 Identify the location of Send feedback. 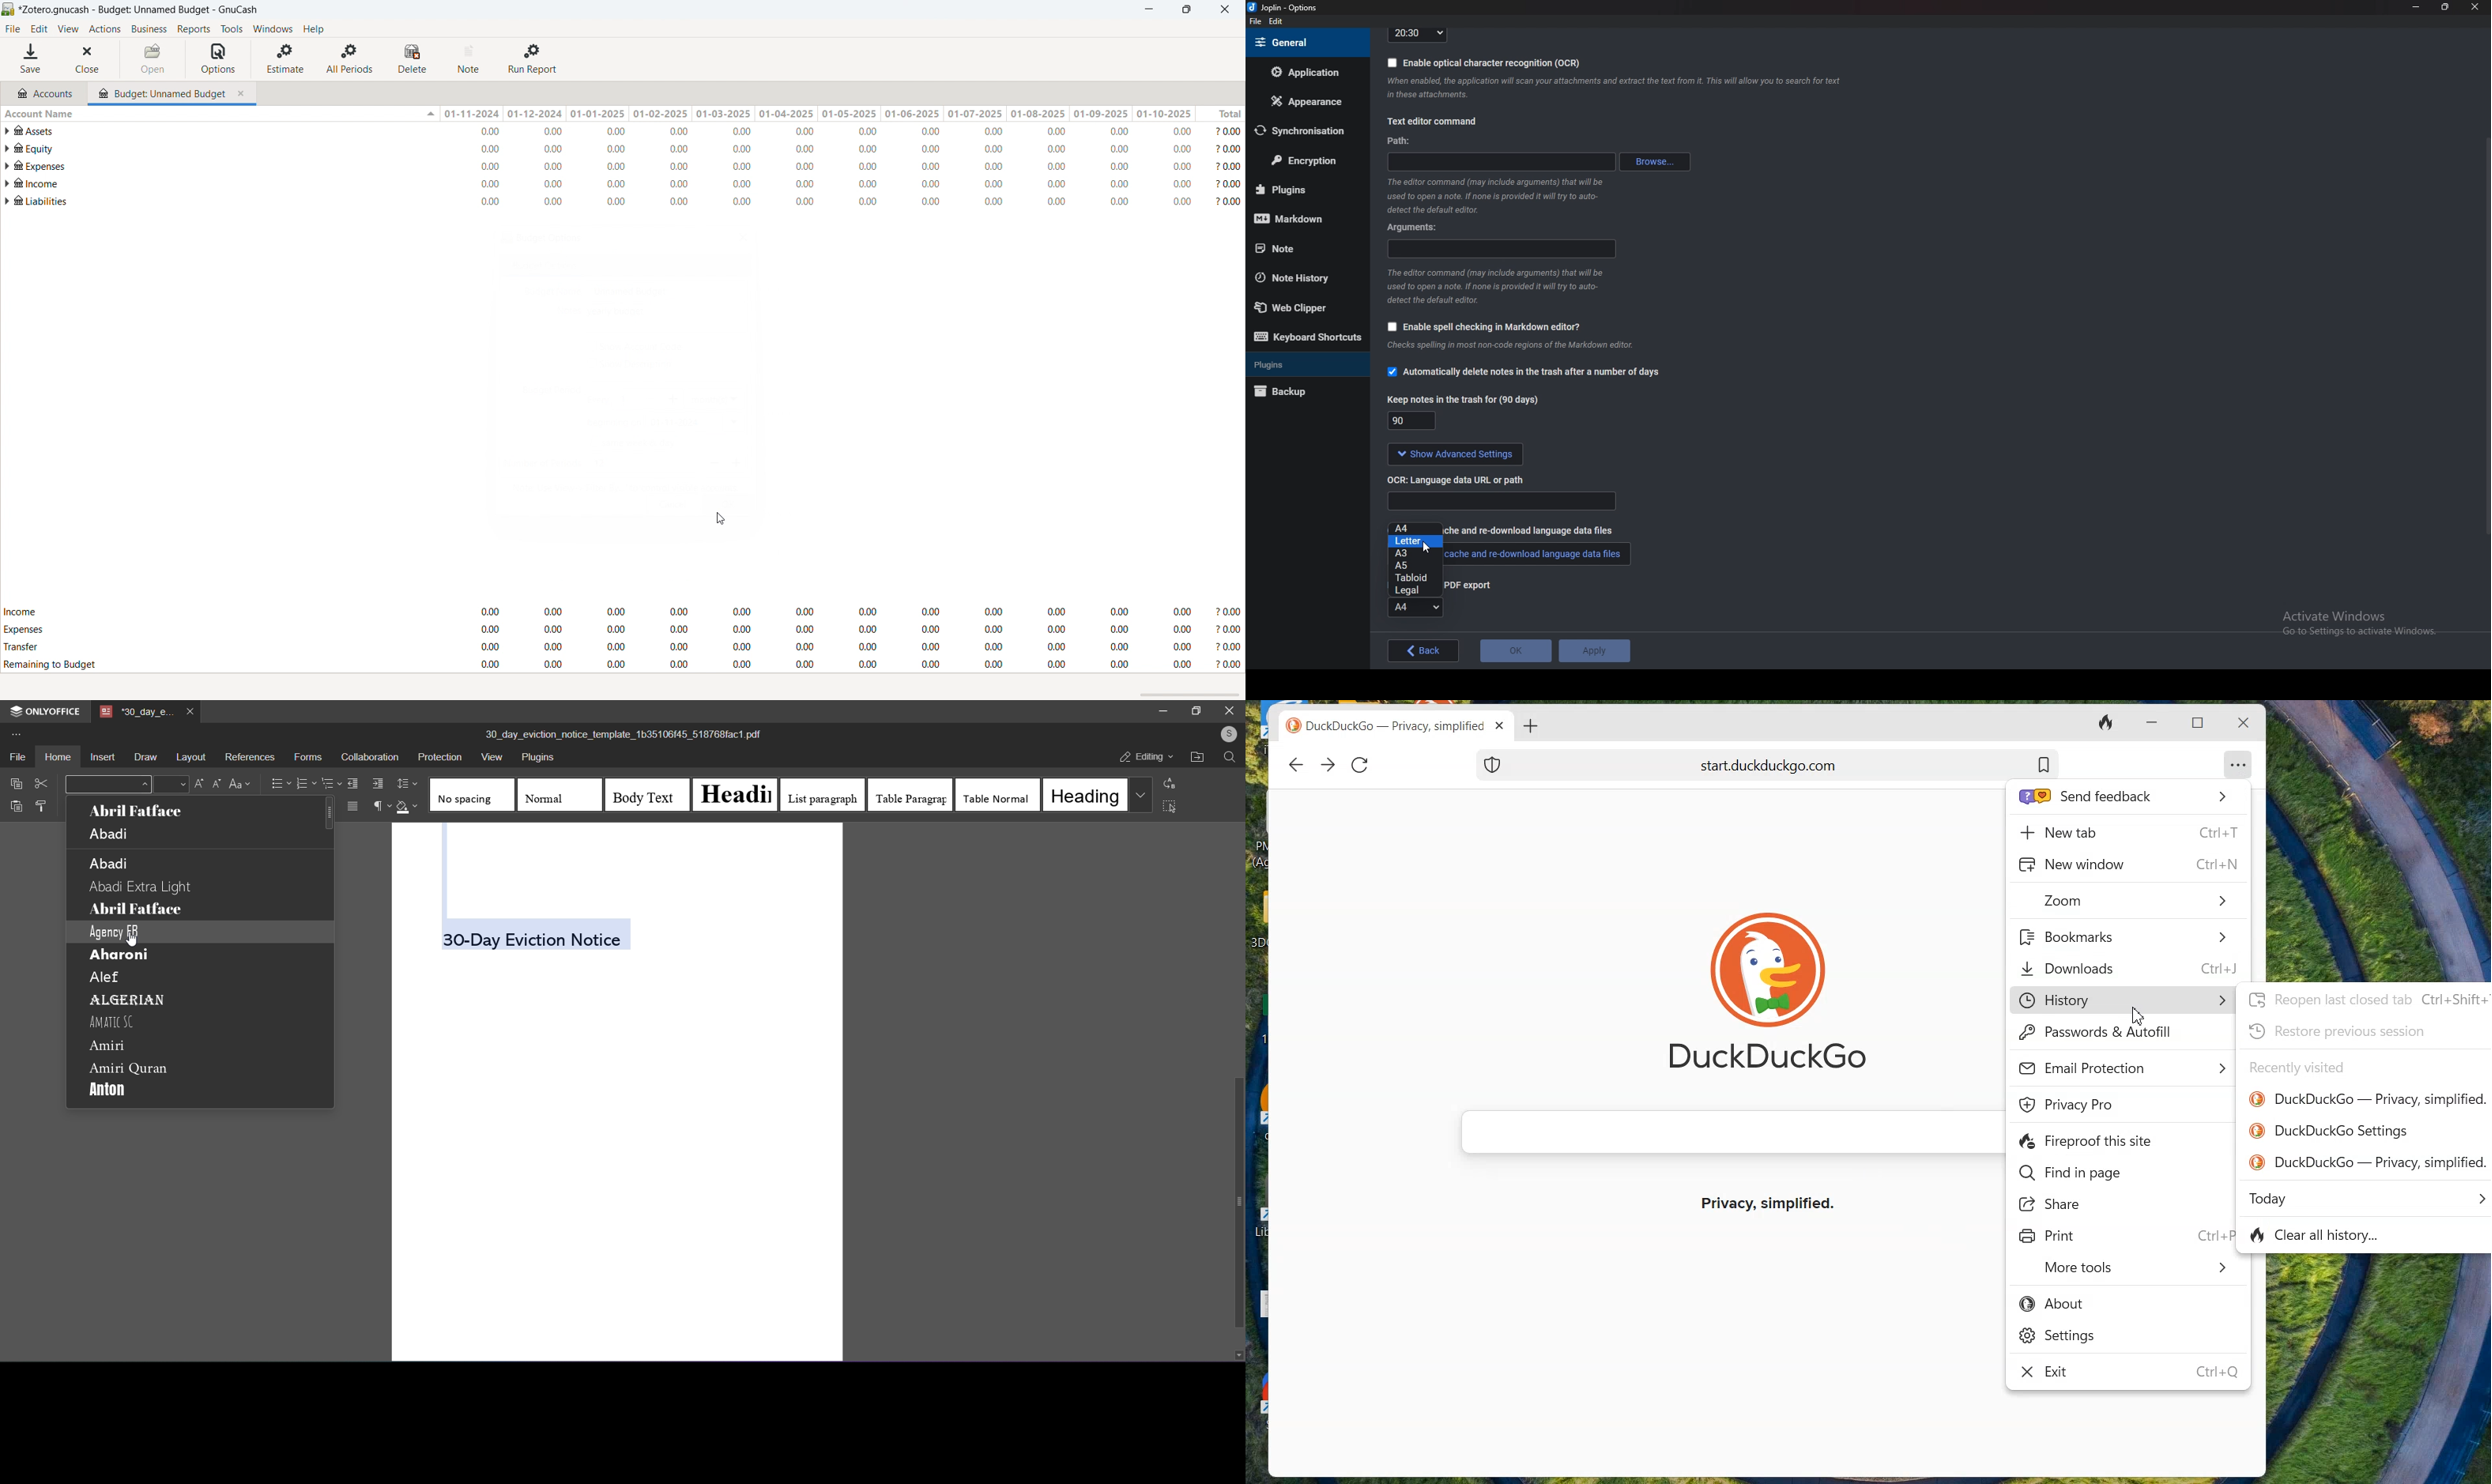
(2122, 797).